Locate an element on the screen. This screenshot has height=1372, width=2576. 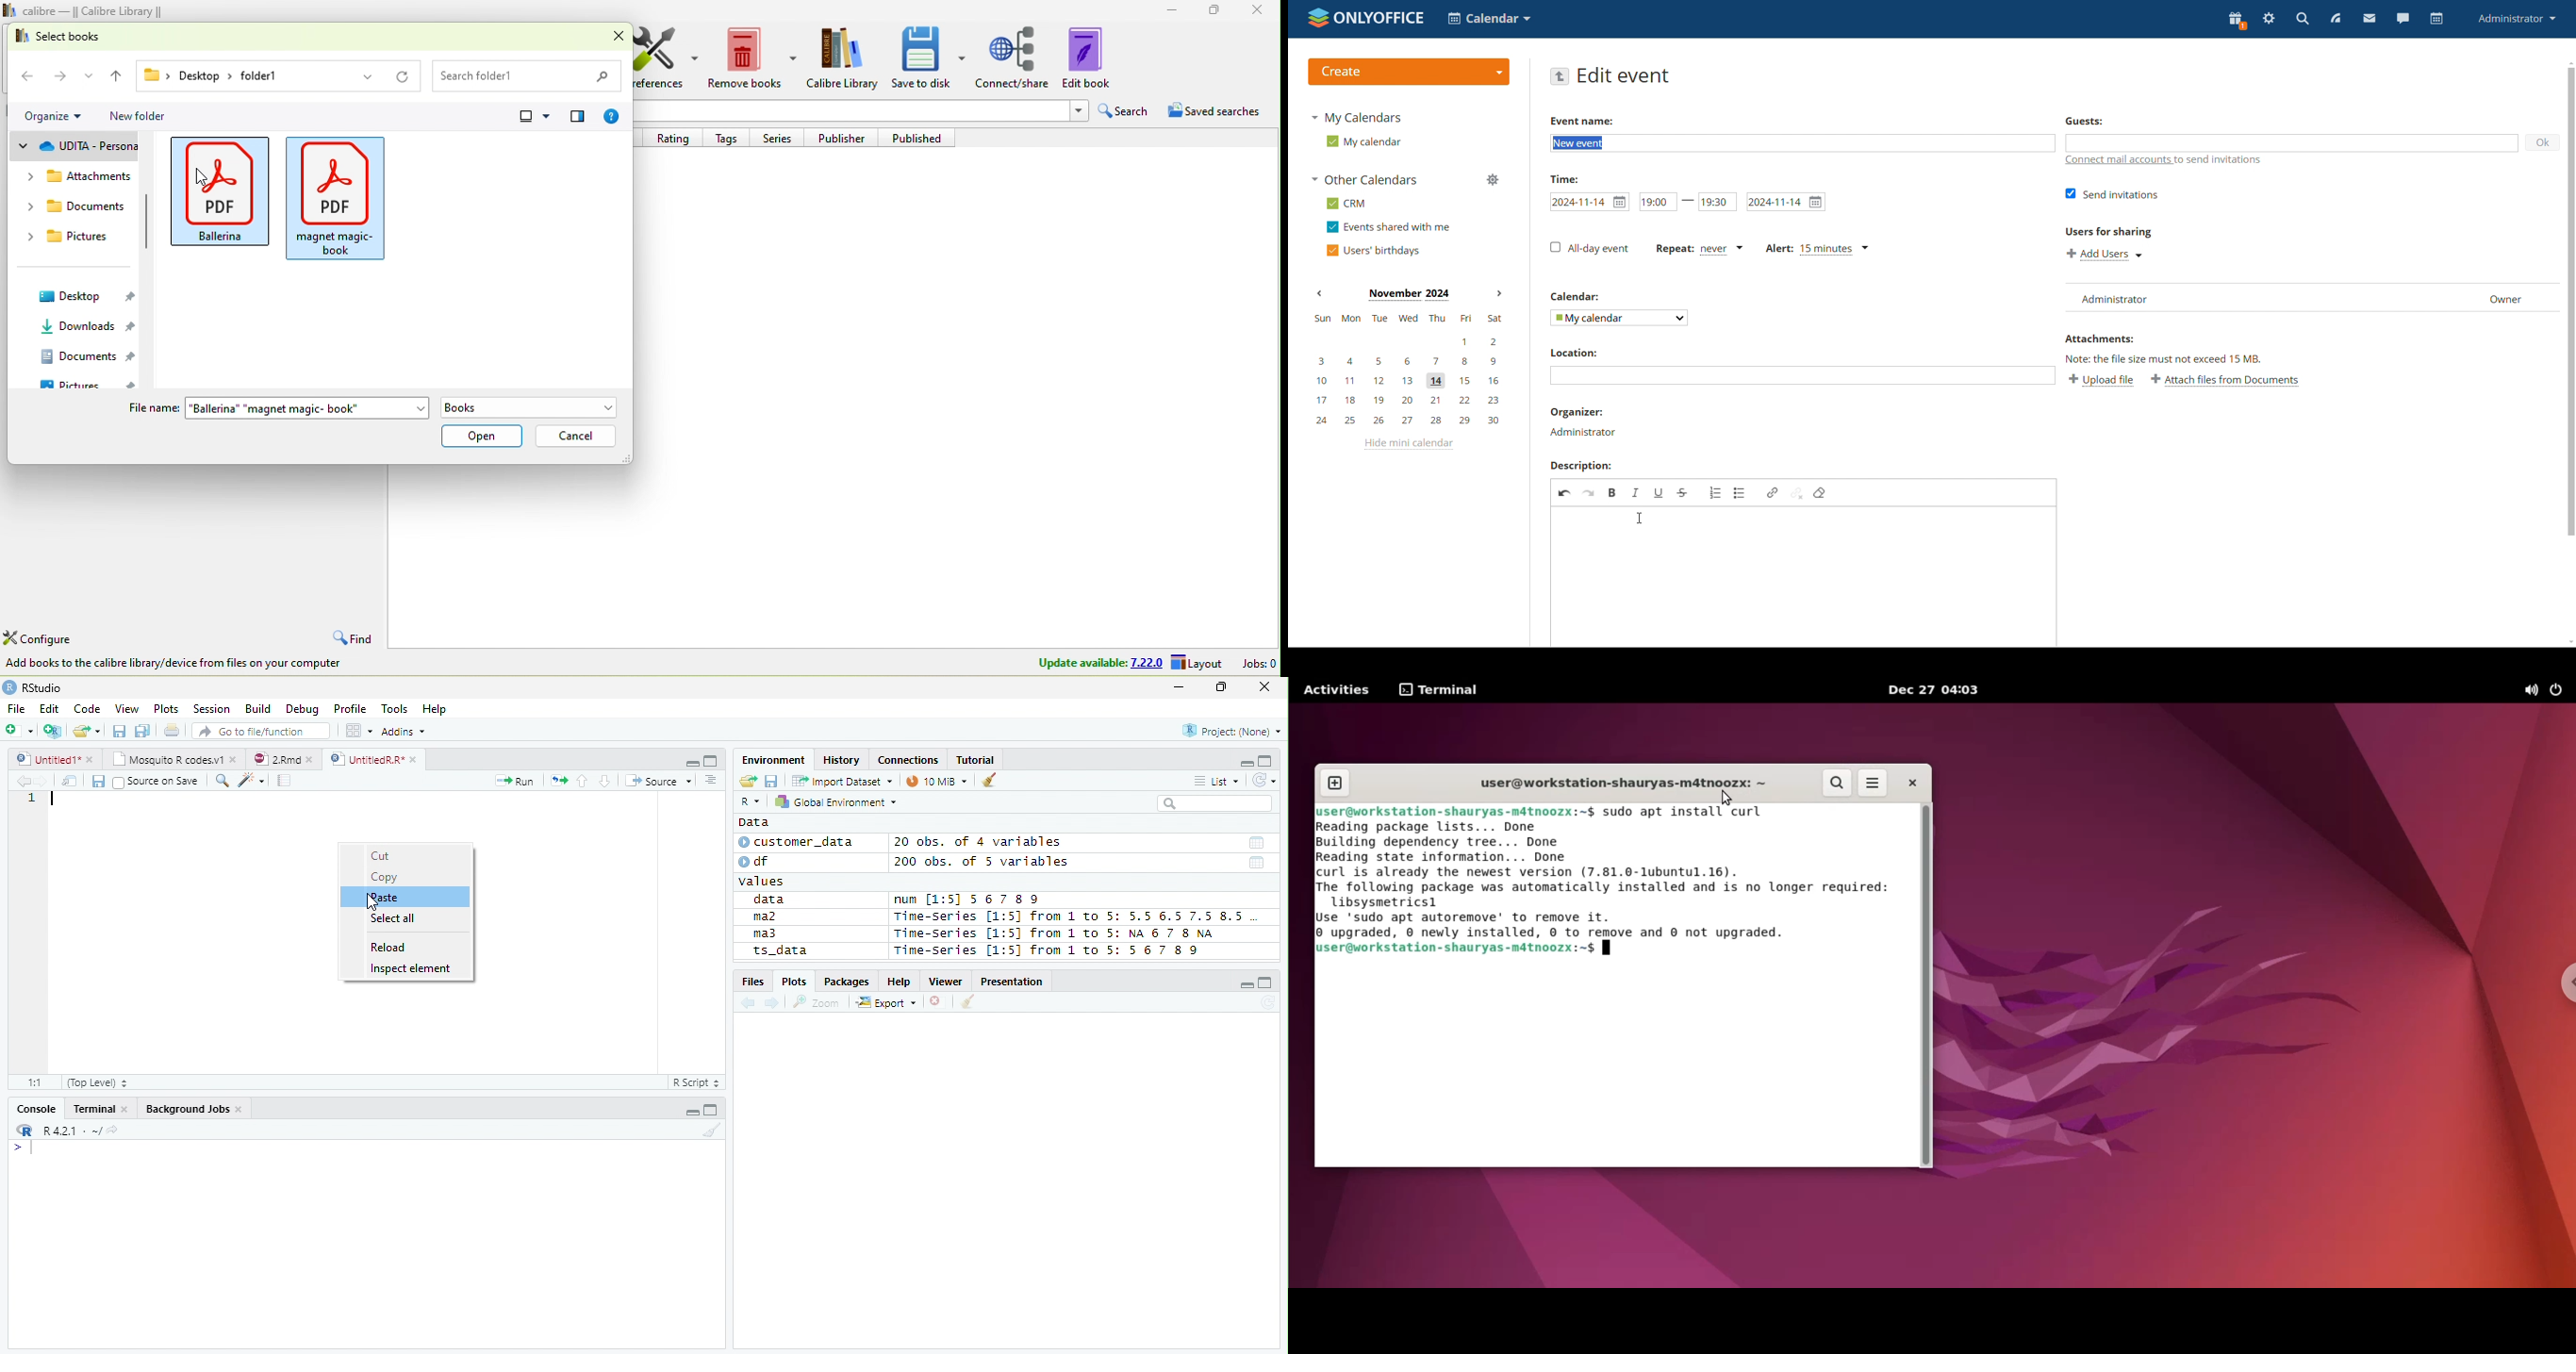
Time-series [1:5] from 1 to 5: NA 6 7 8 NA is located at coordinates (1062, 934).